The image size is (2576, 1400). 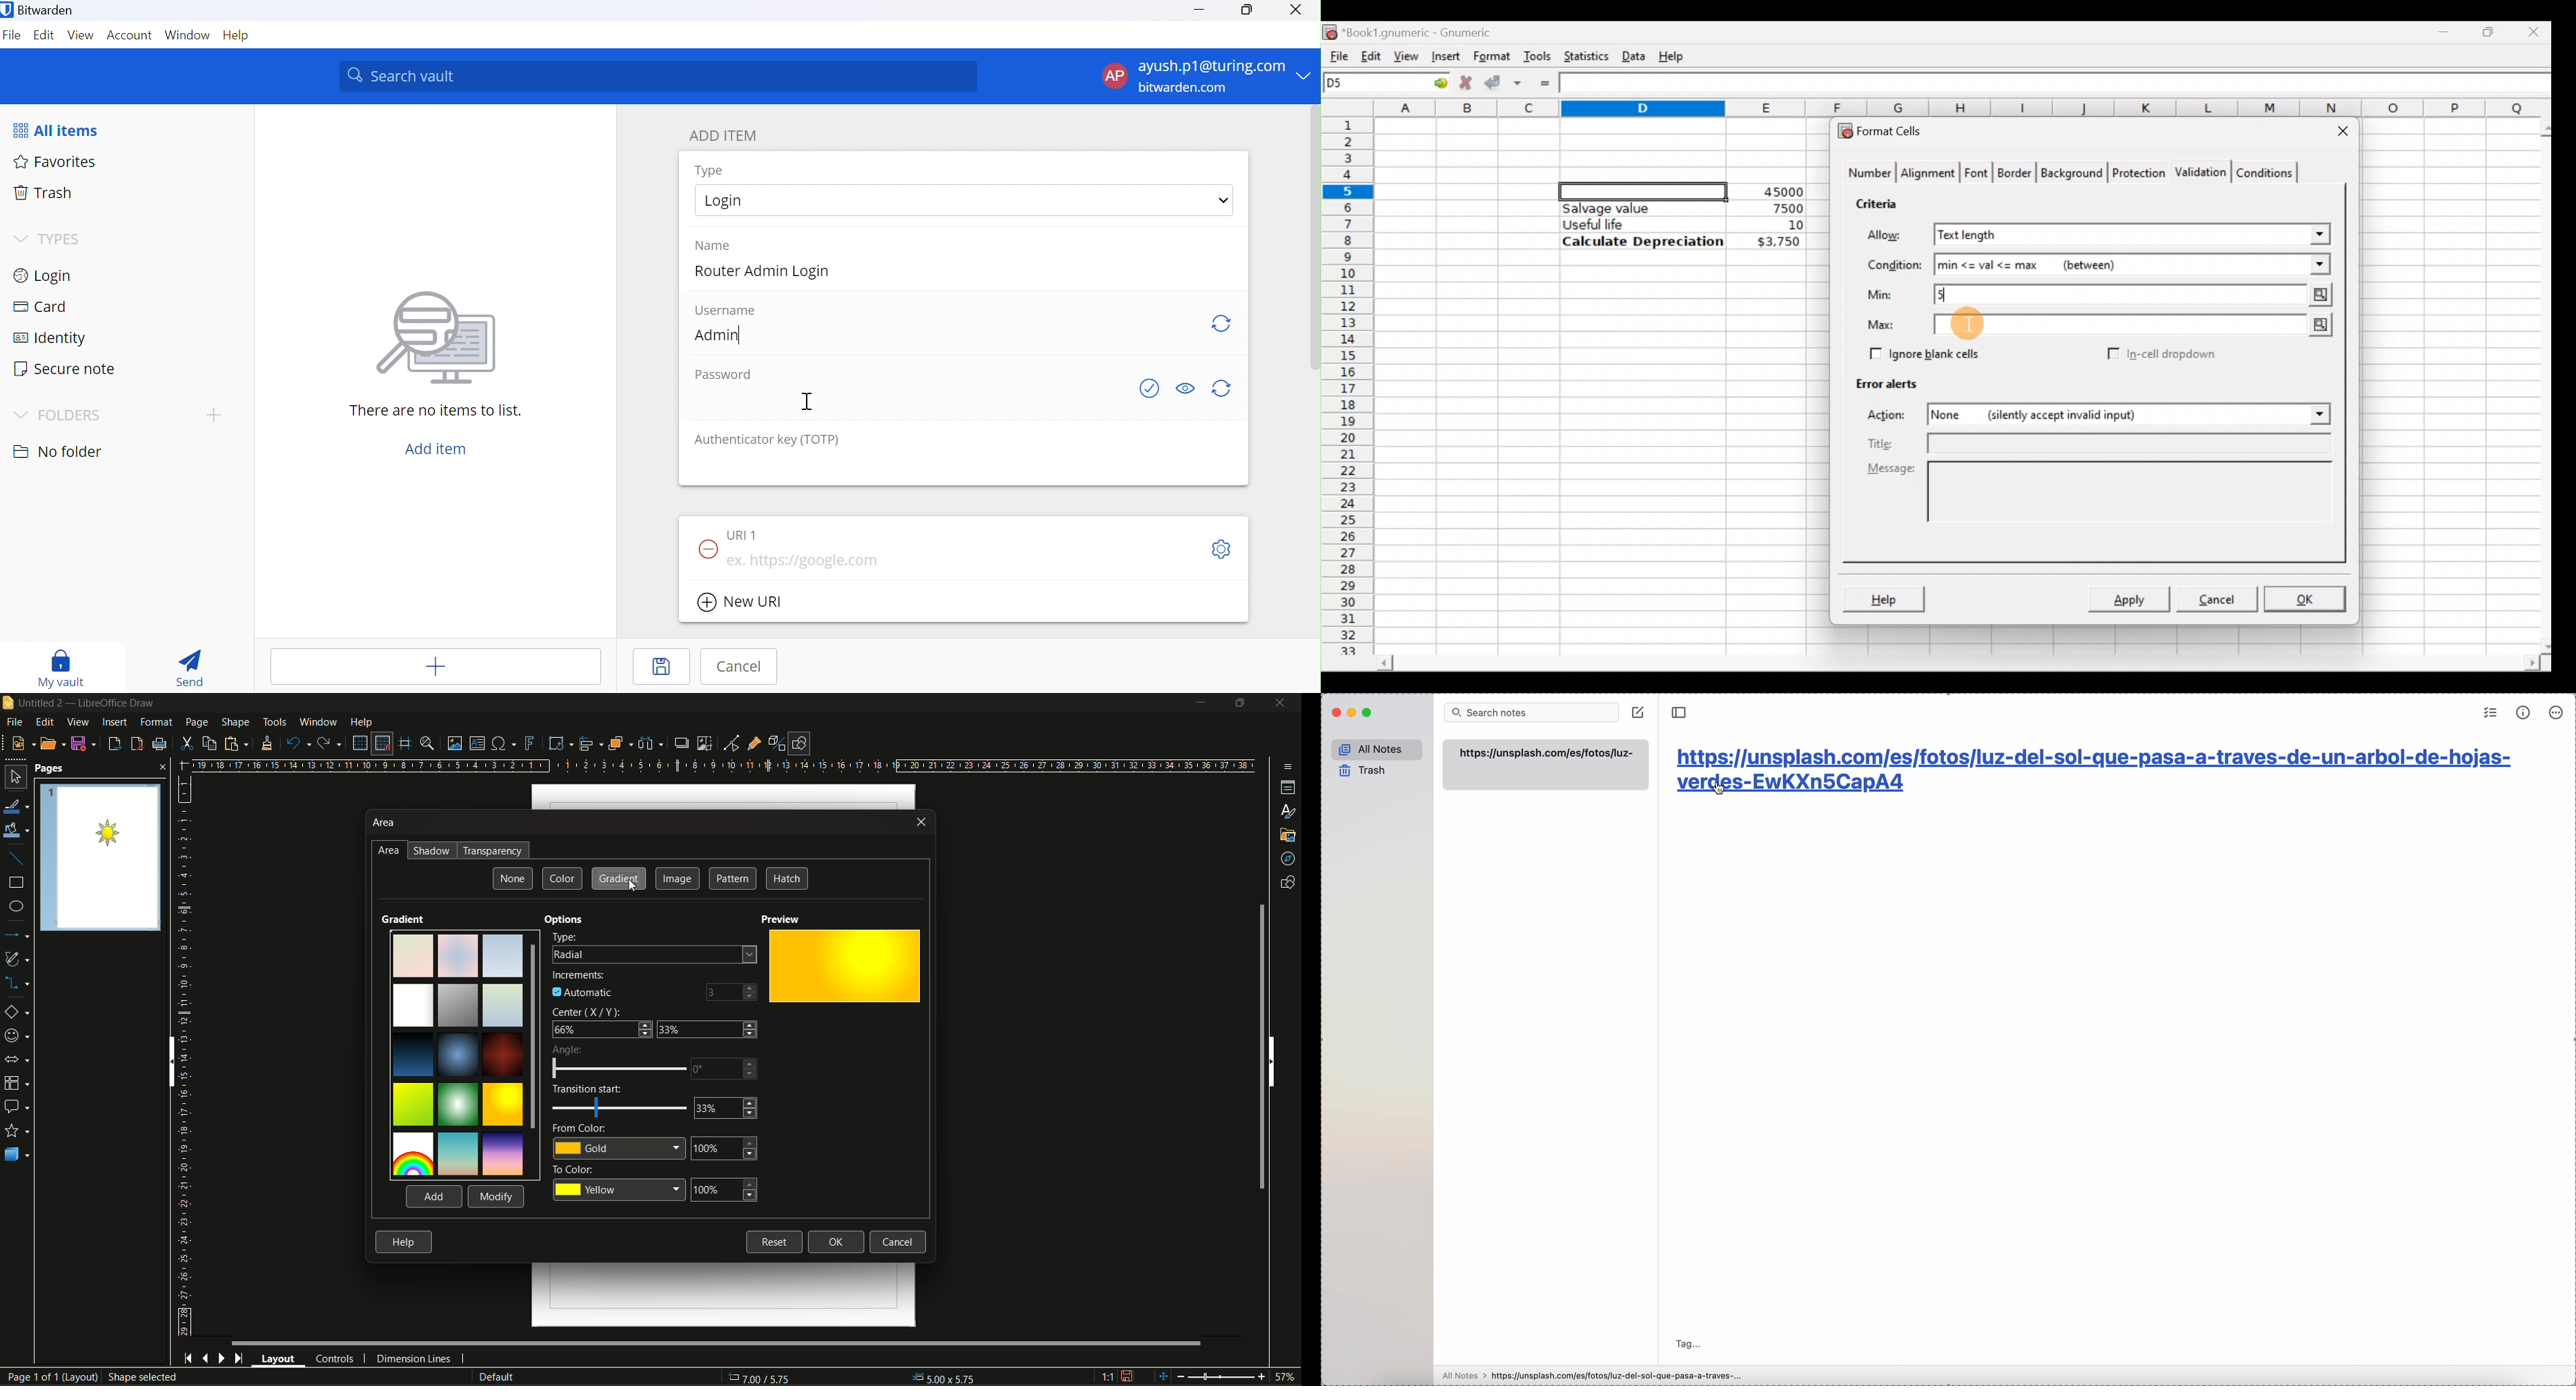 What do you see at coordinates (466, 1054) in the screenshot?
I see `shades` at bounding box center [466, 1054].